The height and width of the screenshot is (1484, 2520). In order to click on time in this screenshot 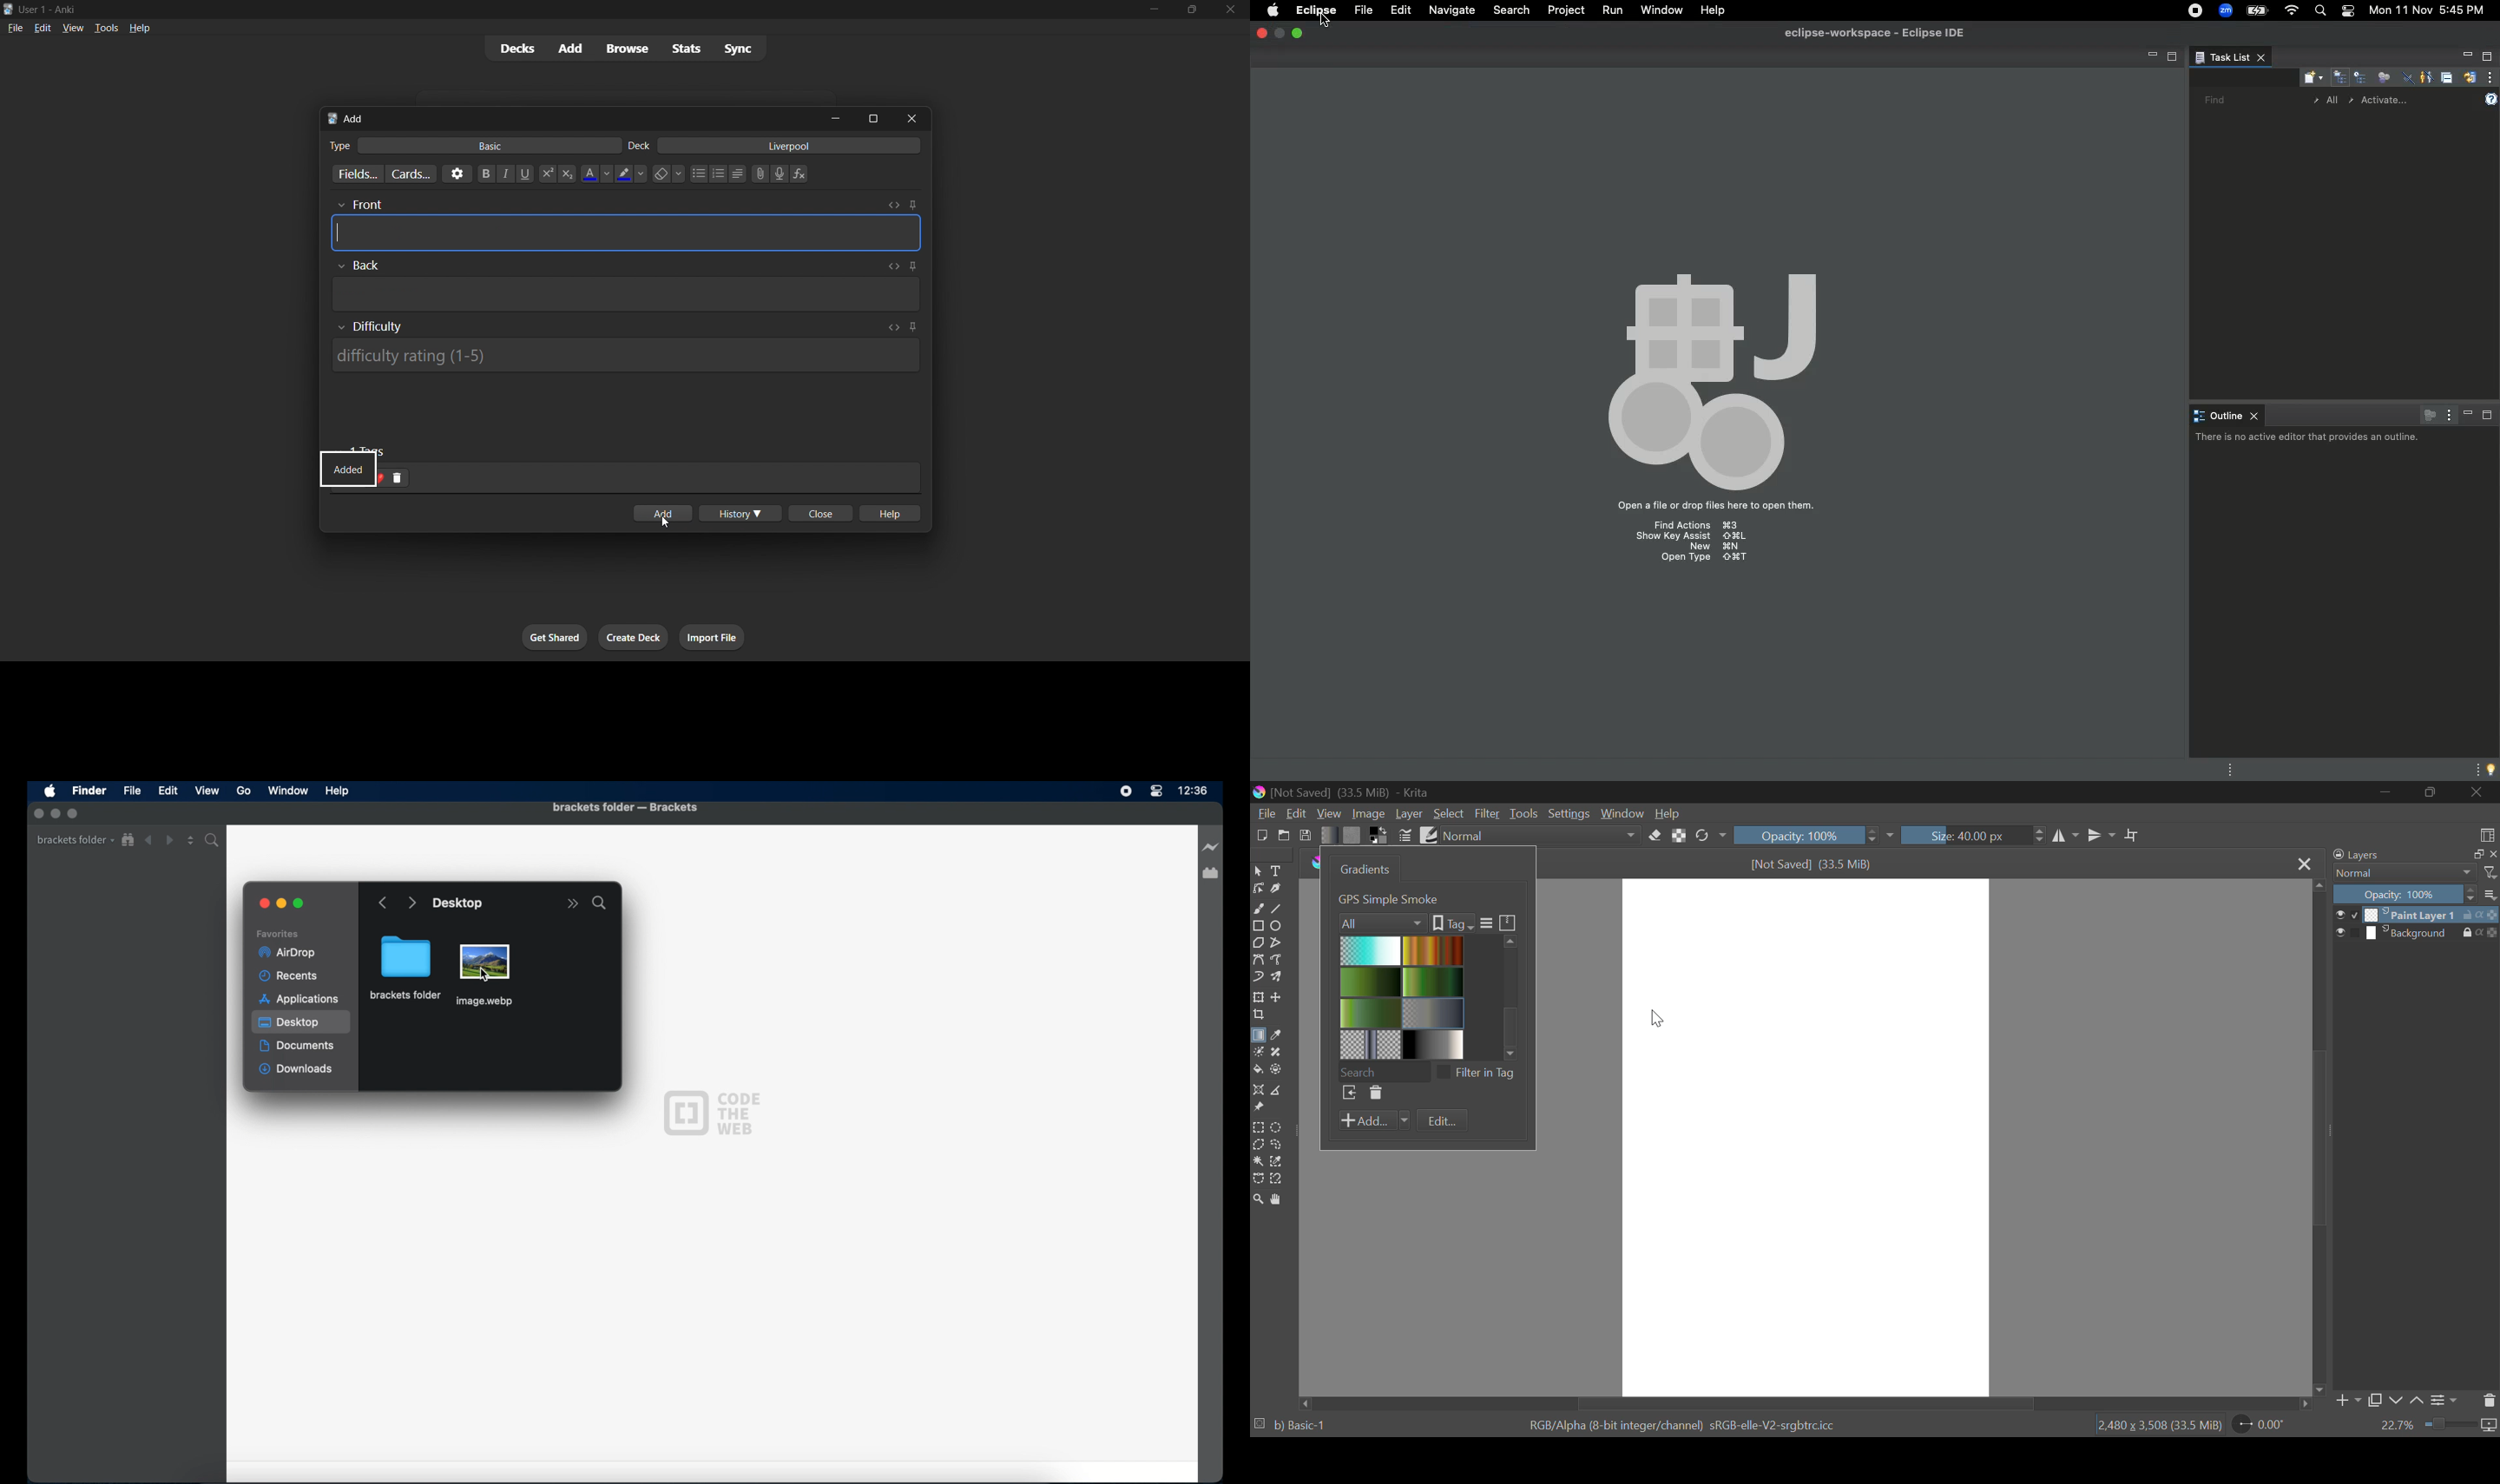, I will do `click(1193, 790)`.